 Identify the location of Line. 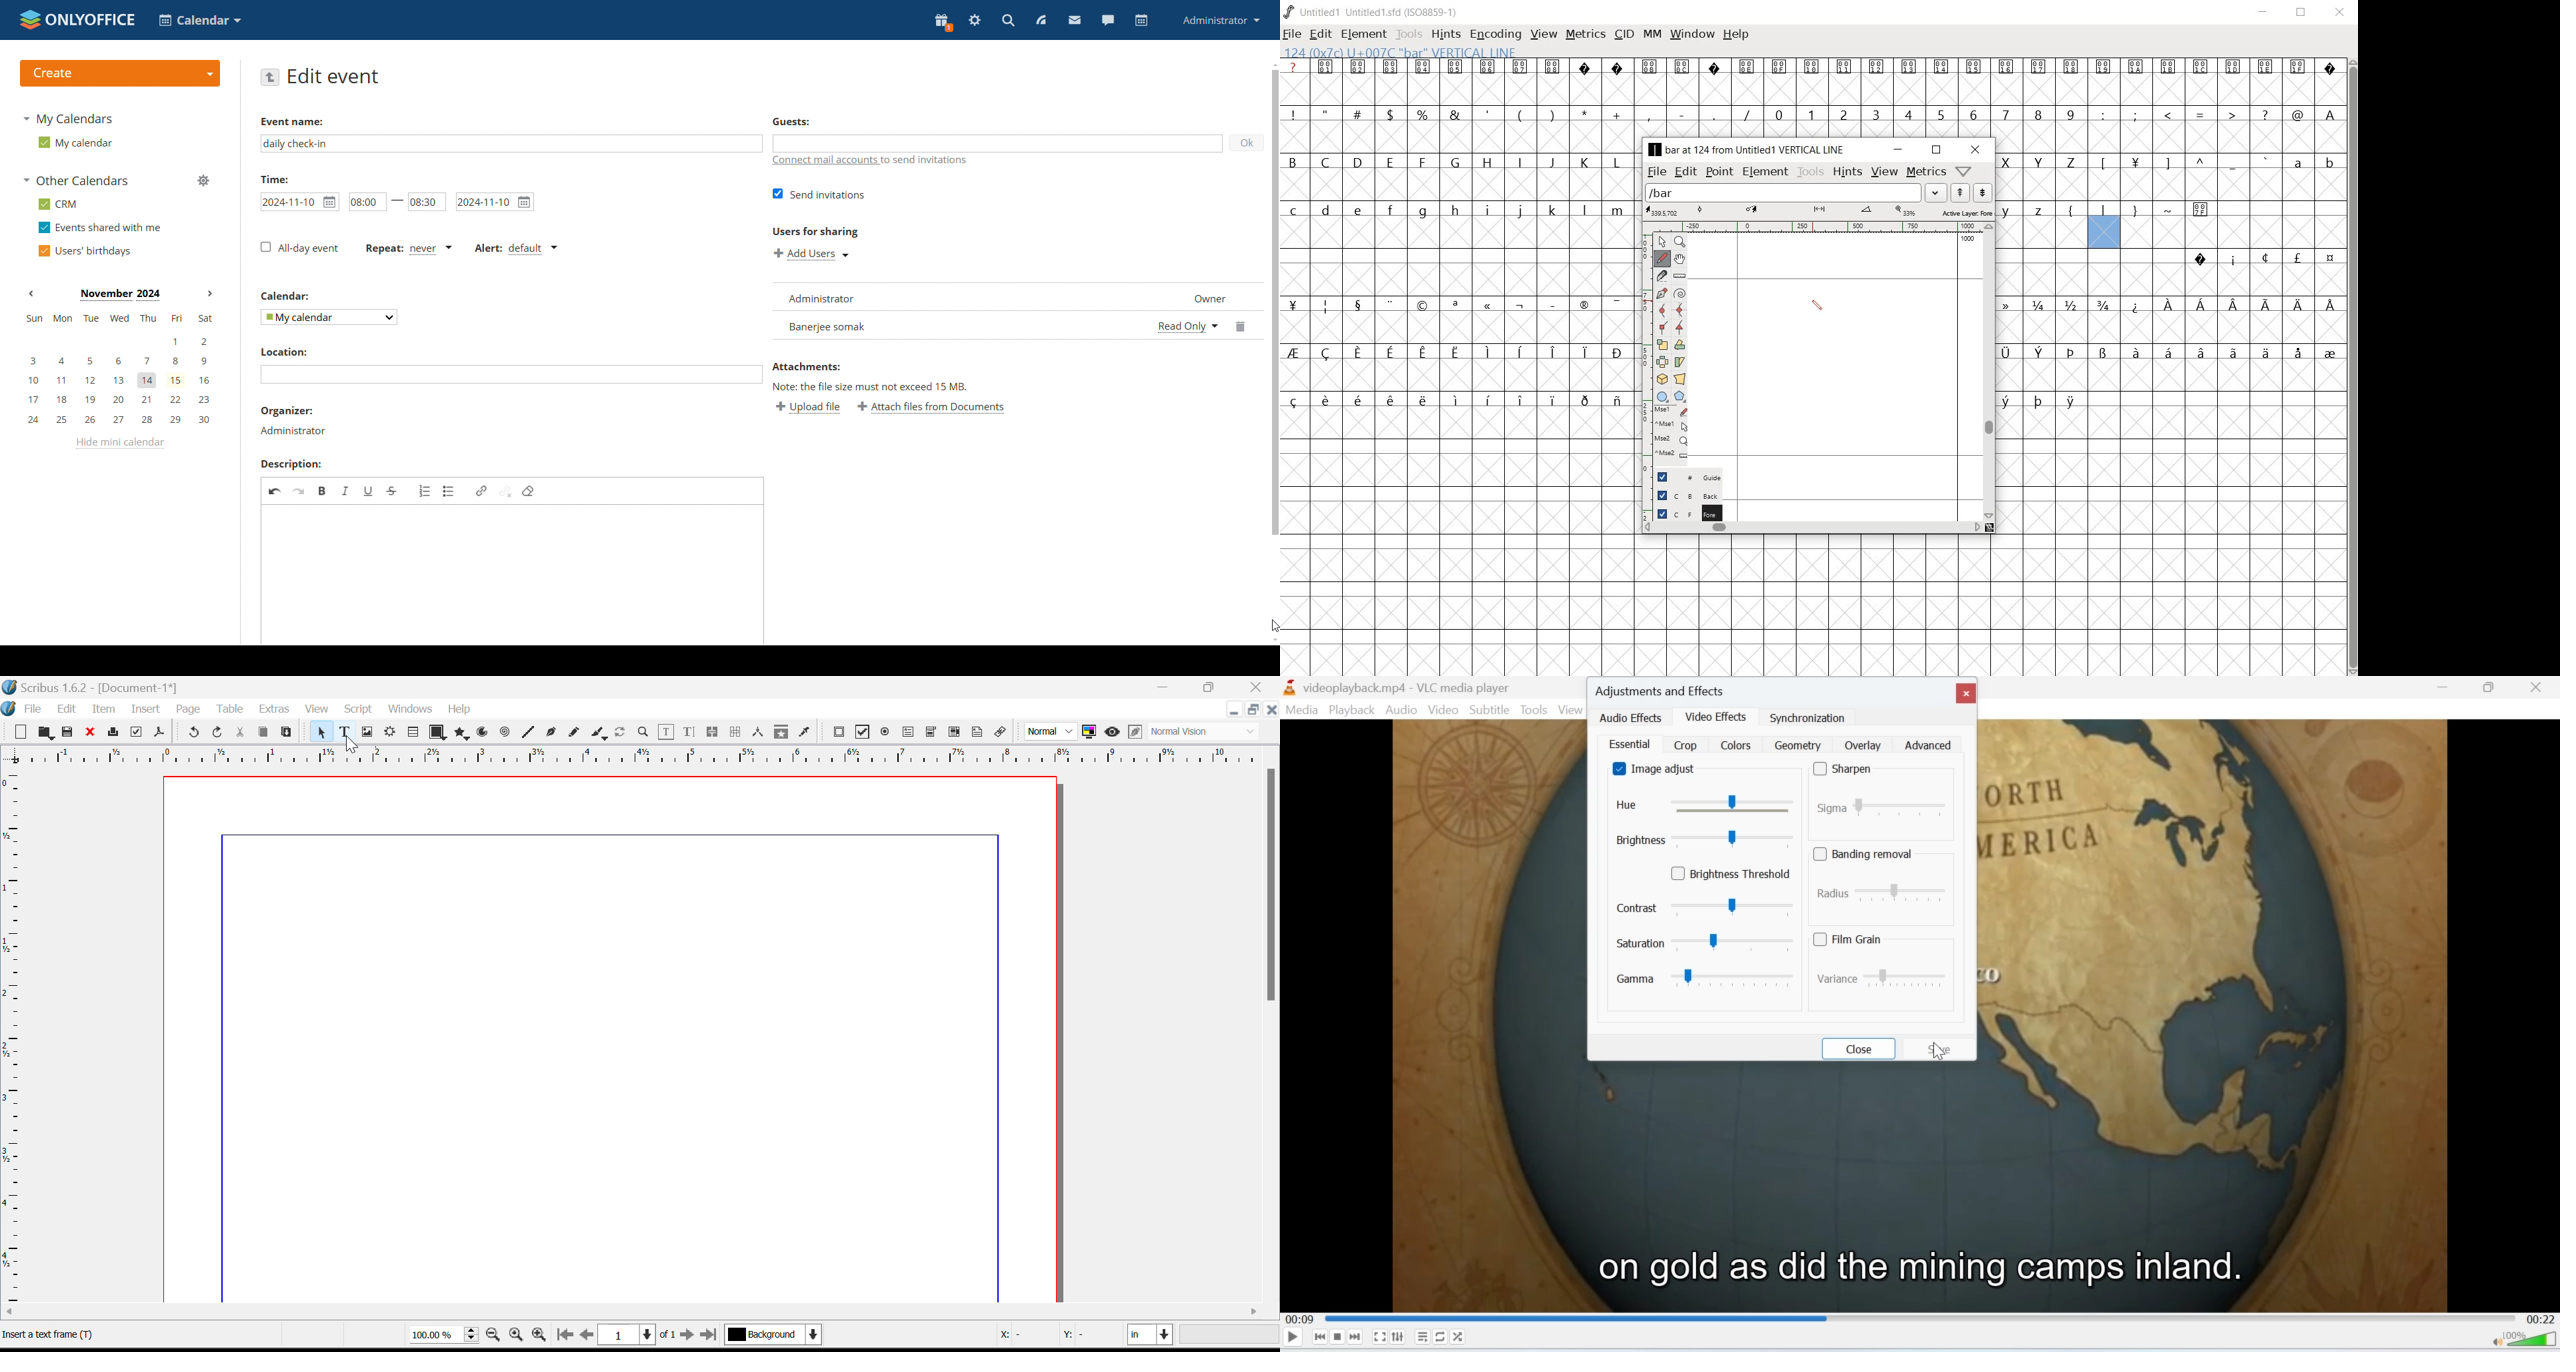
(528, 732).